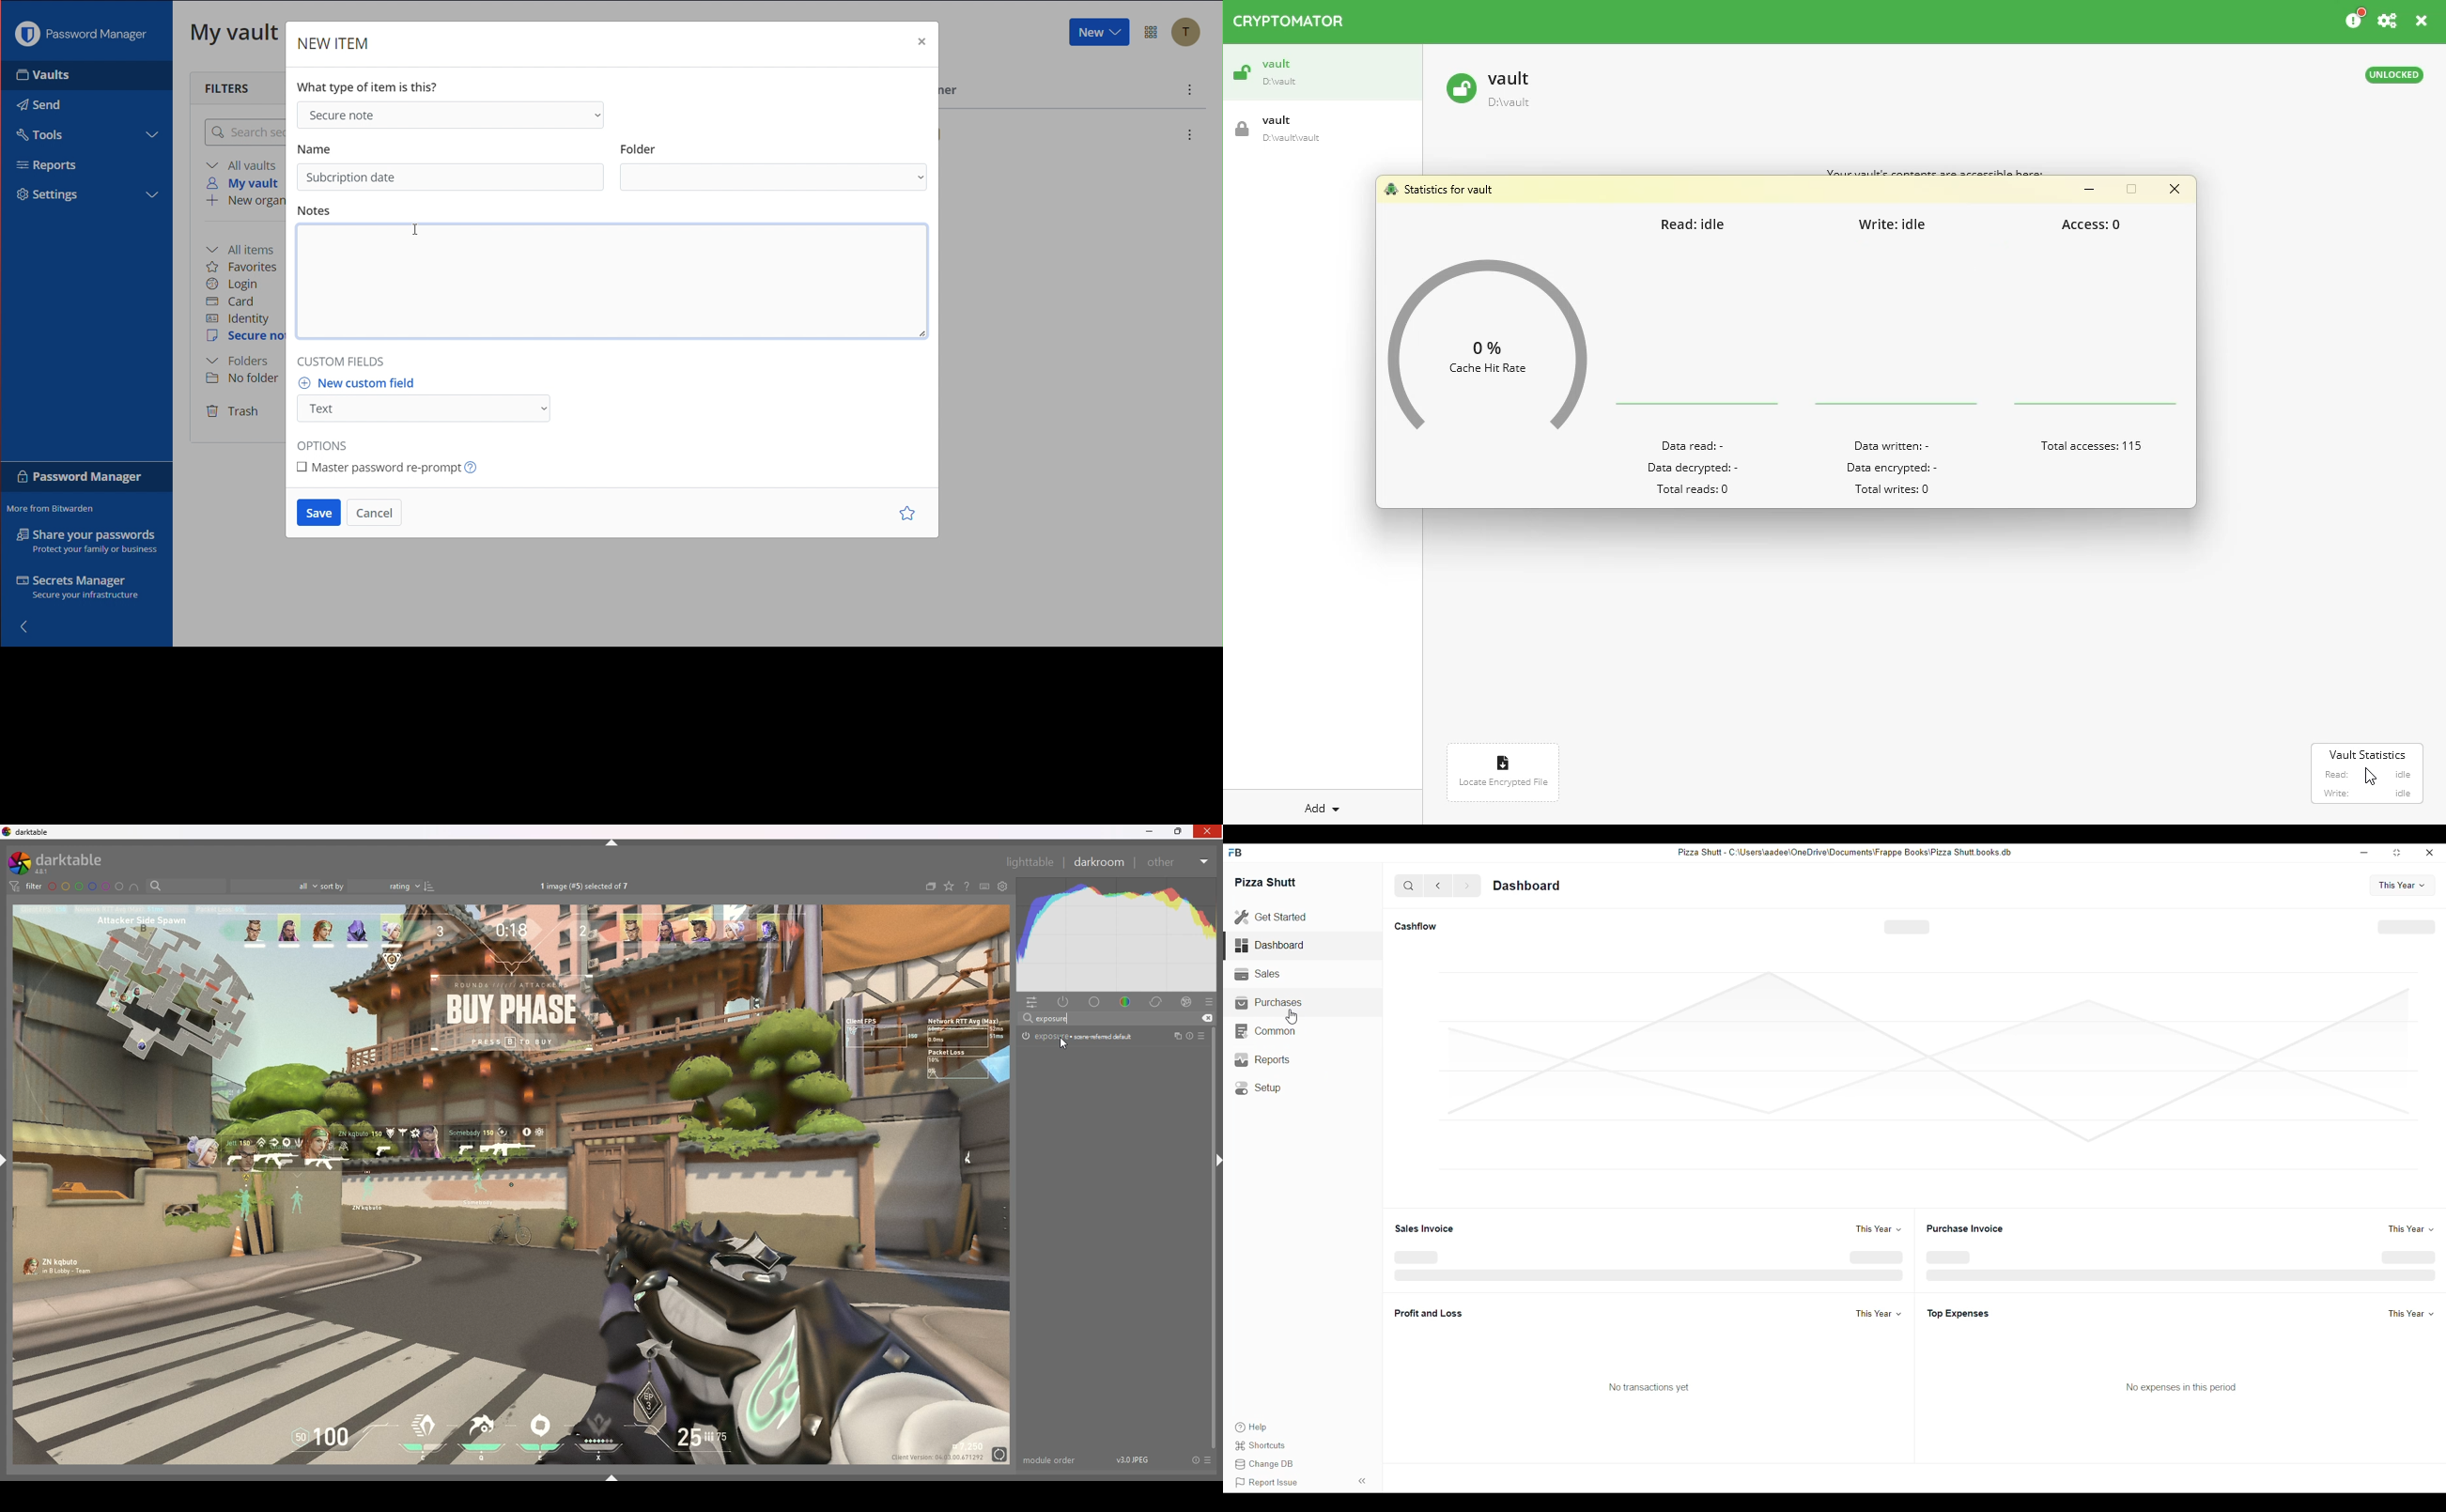 This screenshot has height=1512, width=2464. Describe the element at coordinates (1208, 833) in the screenshot. I see `` at that location.